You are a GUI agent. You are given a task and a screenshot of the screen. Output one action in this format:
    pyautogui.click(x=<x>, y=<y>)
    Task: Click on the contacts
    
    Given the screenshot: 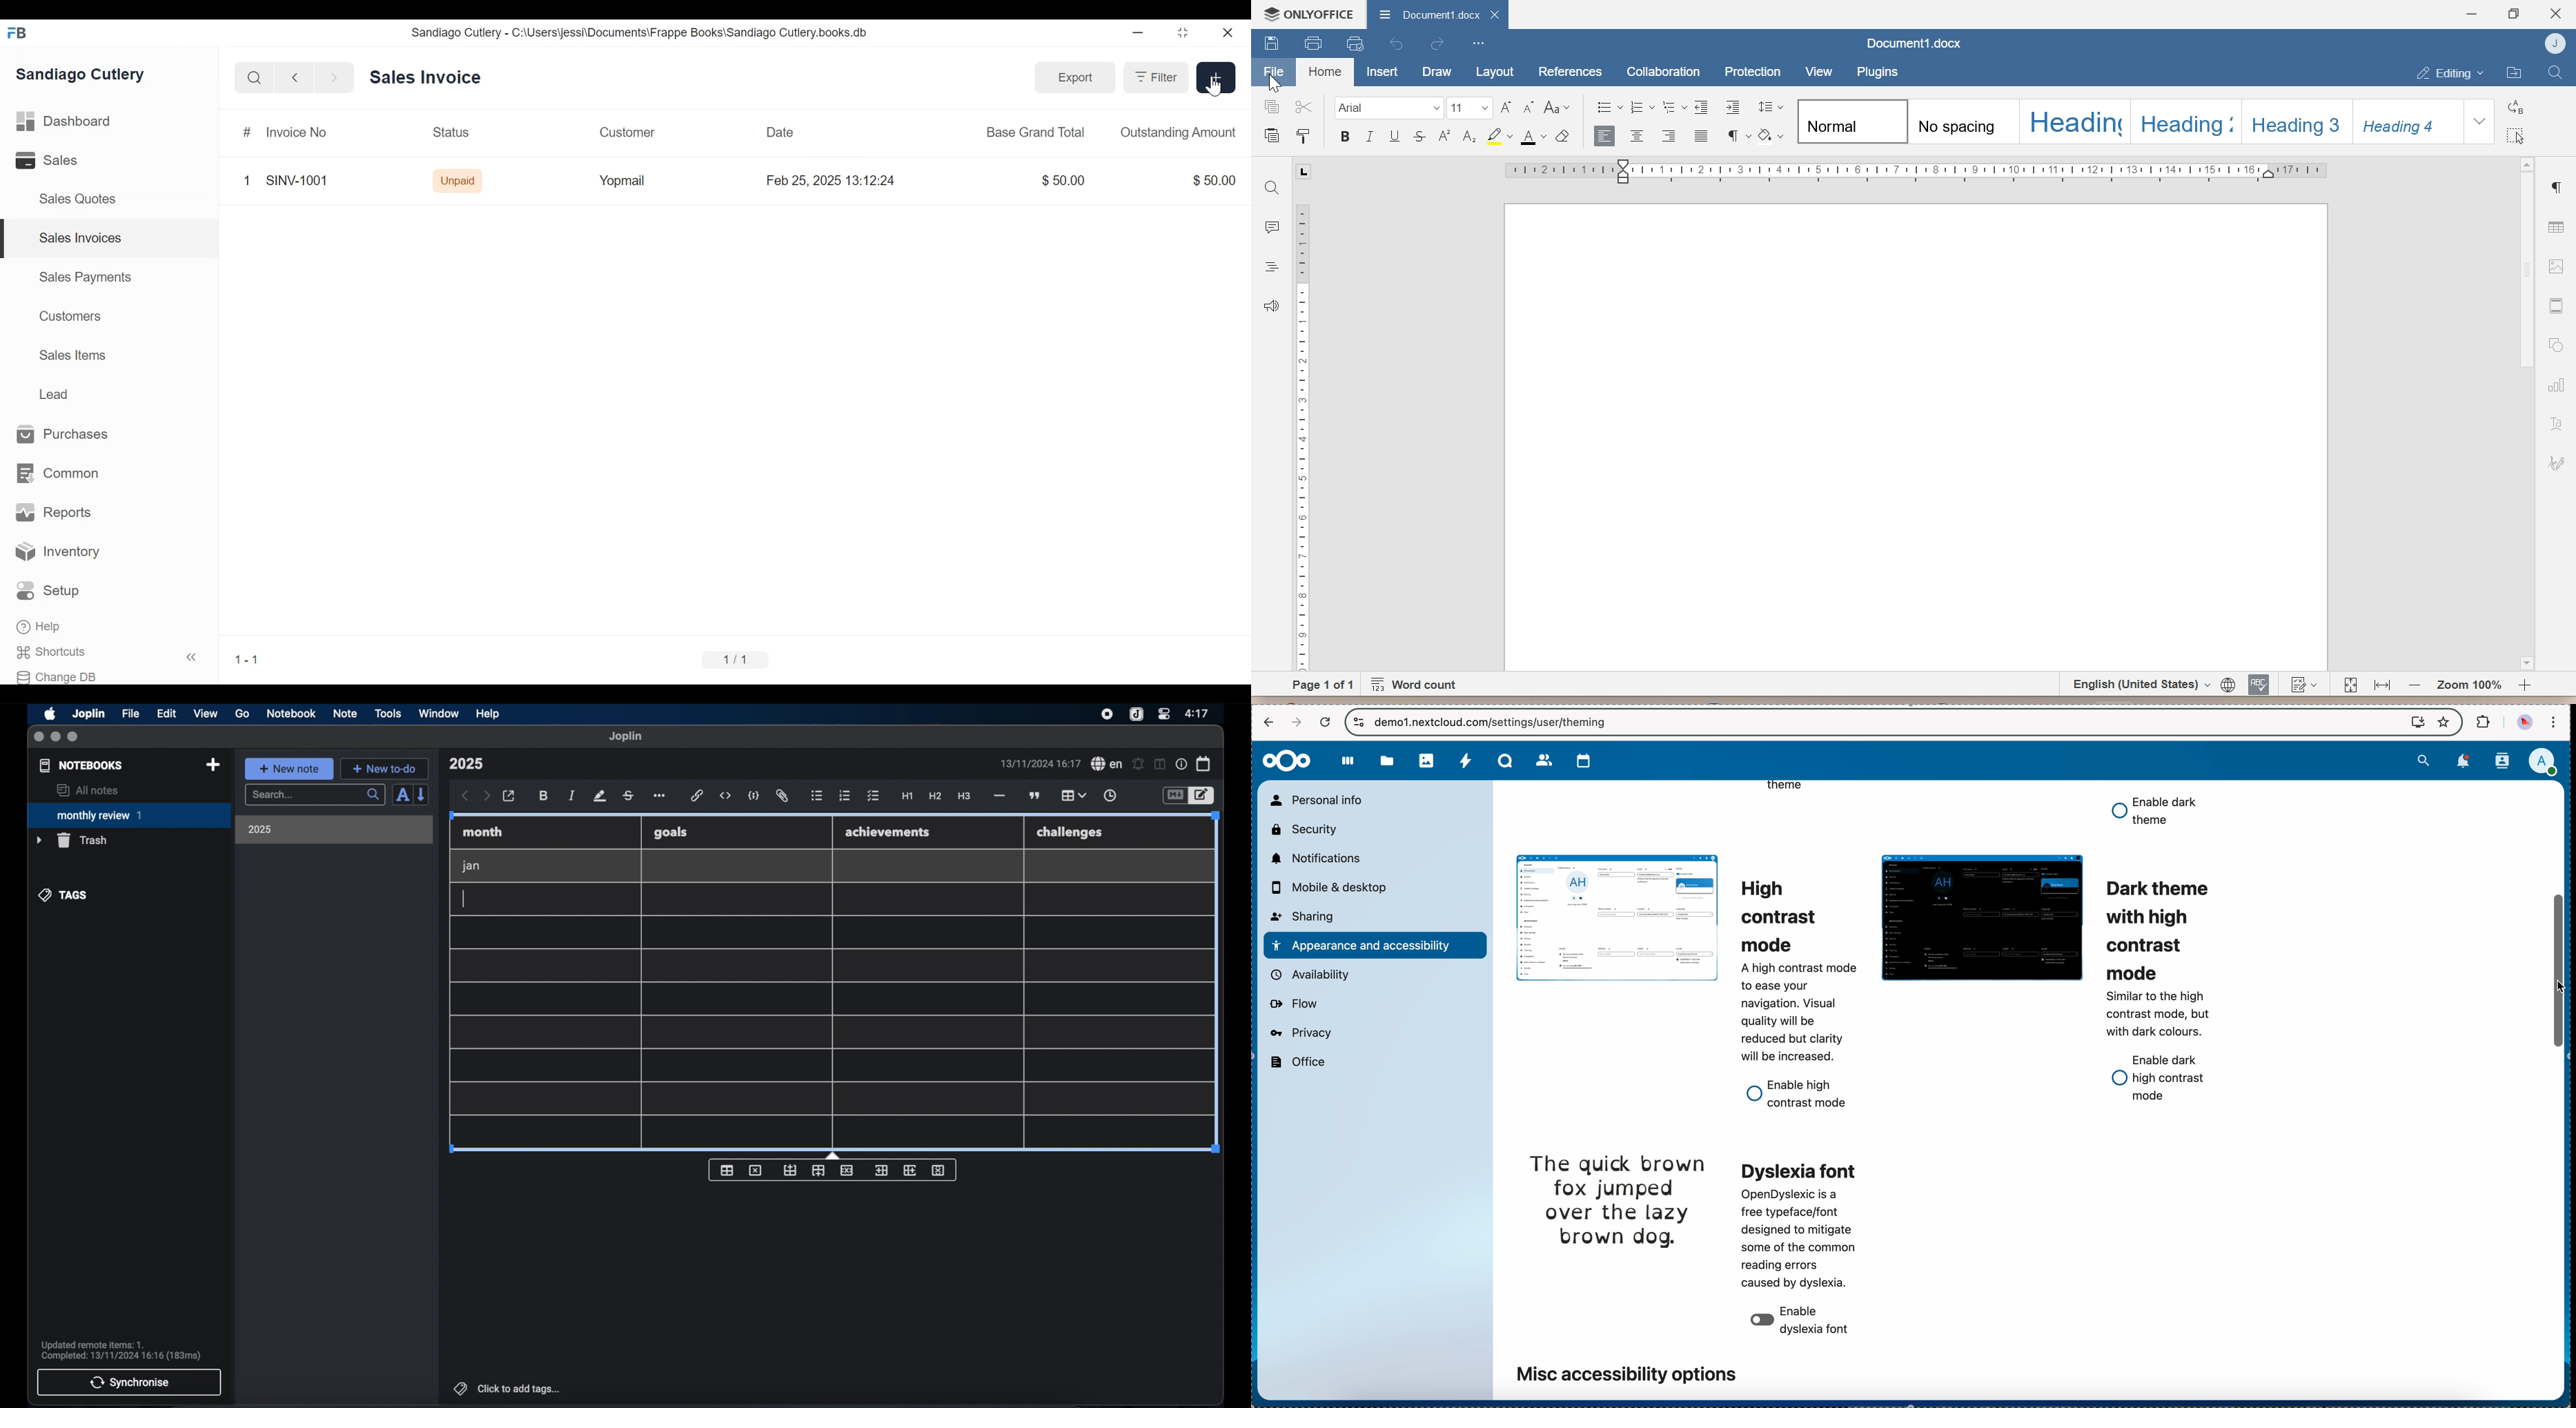 What is the action you would take?
    pyautogui.click(x=2502, y=760)
    